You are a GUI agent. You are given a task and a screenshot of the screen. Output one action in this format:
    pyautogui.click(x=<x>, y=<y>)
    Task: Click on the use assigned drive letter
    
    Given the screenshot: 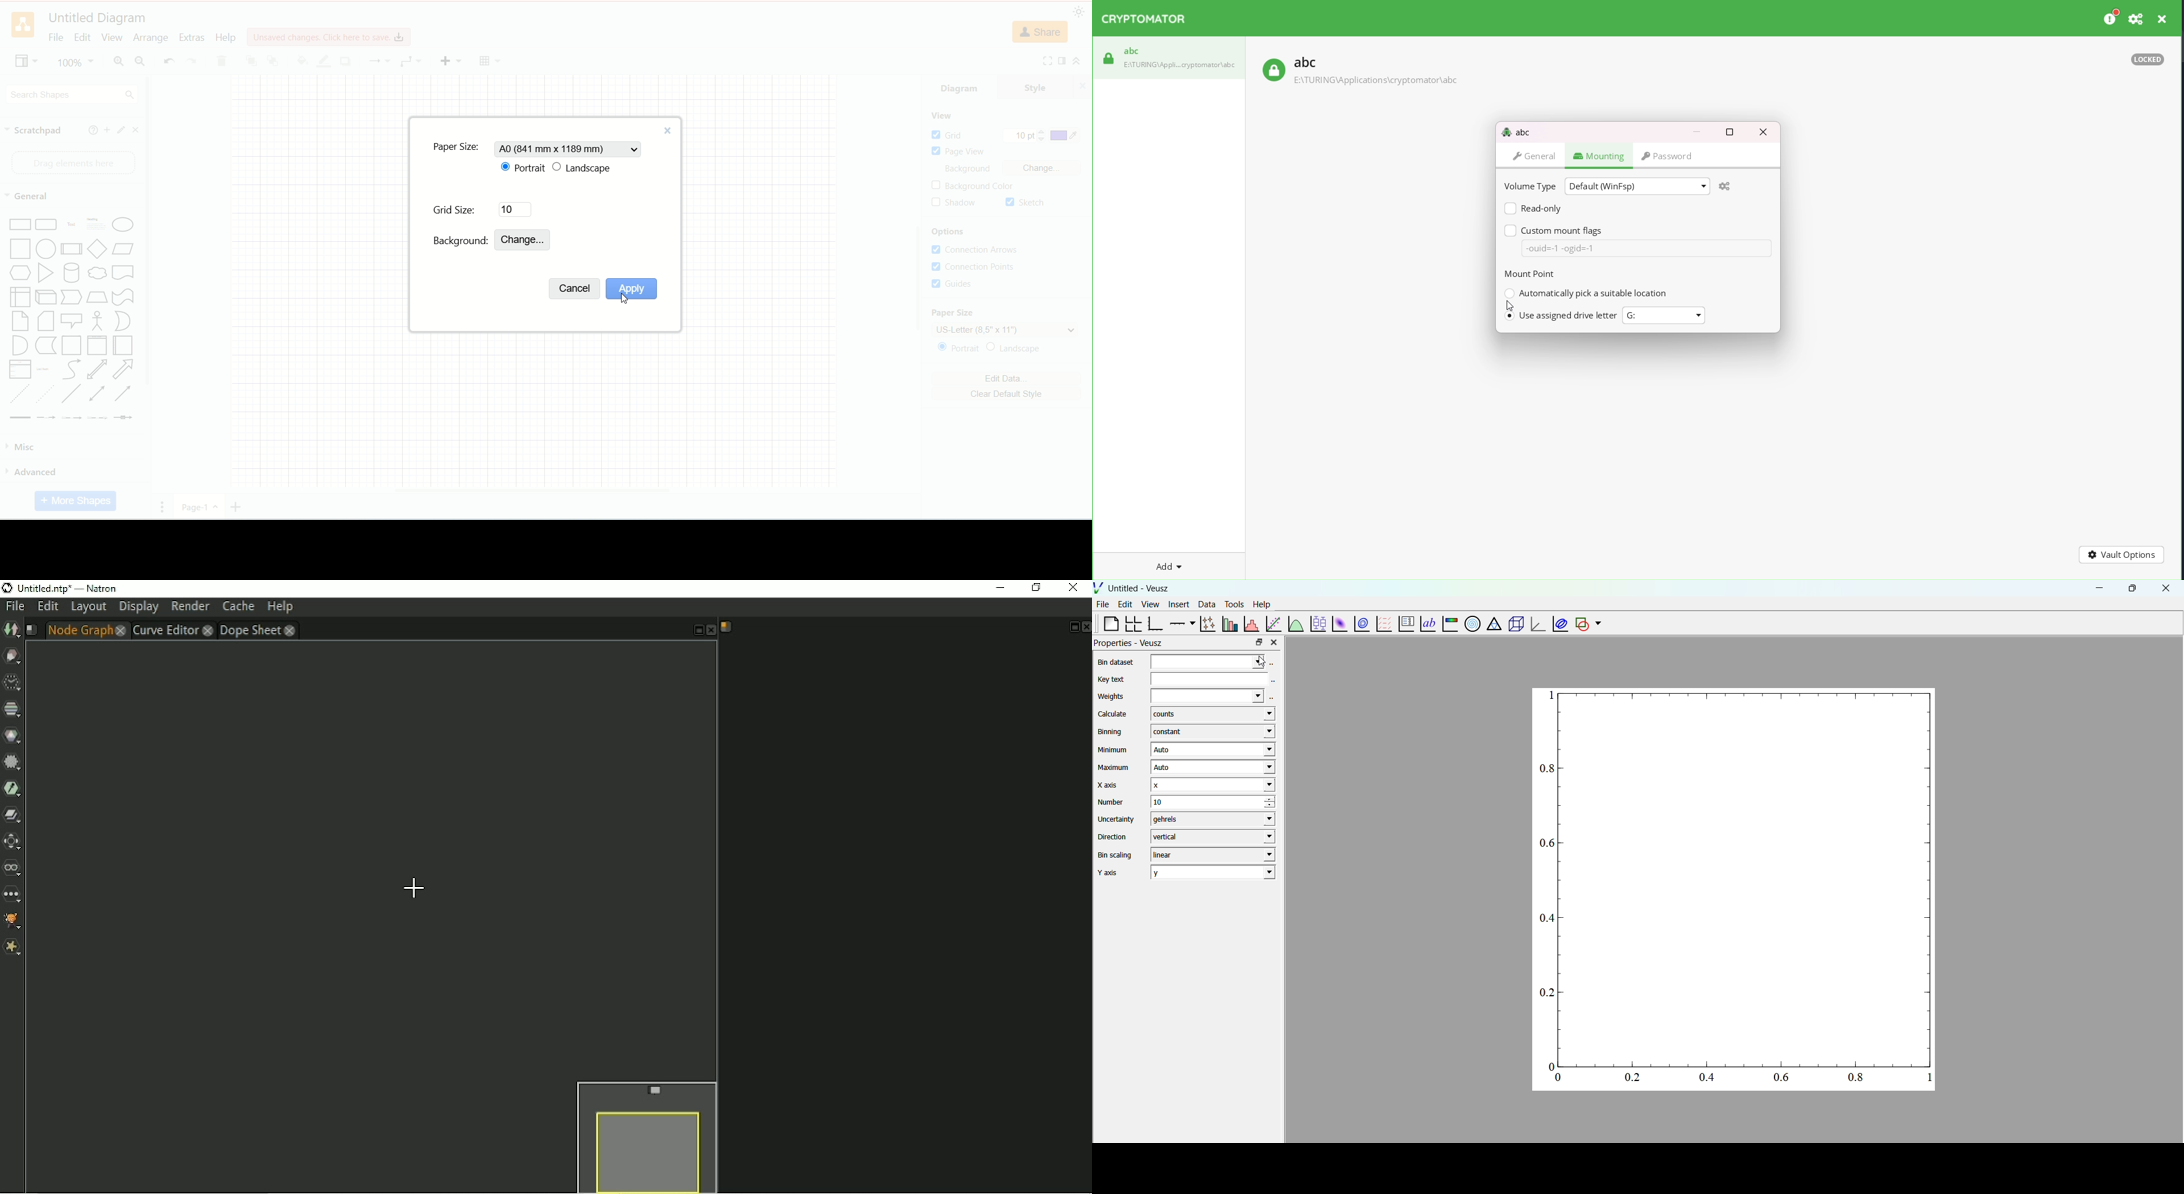 What is the action you would take?
    pyautogui.click(x=1562, y=315)
    